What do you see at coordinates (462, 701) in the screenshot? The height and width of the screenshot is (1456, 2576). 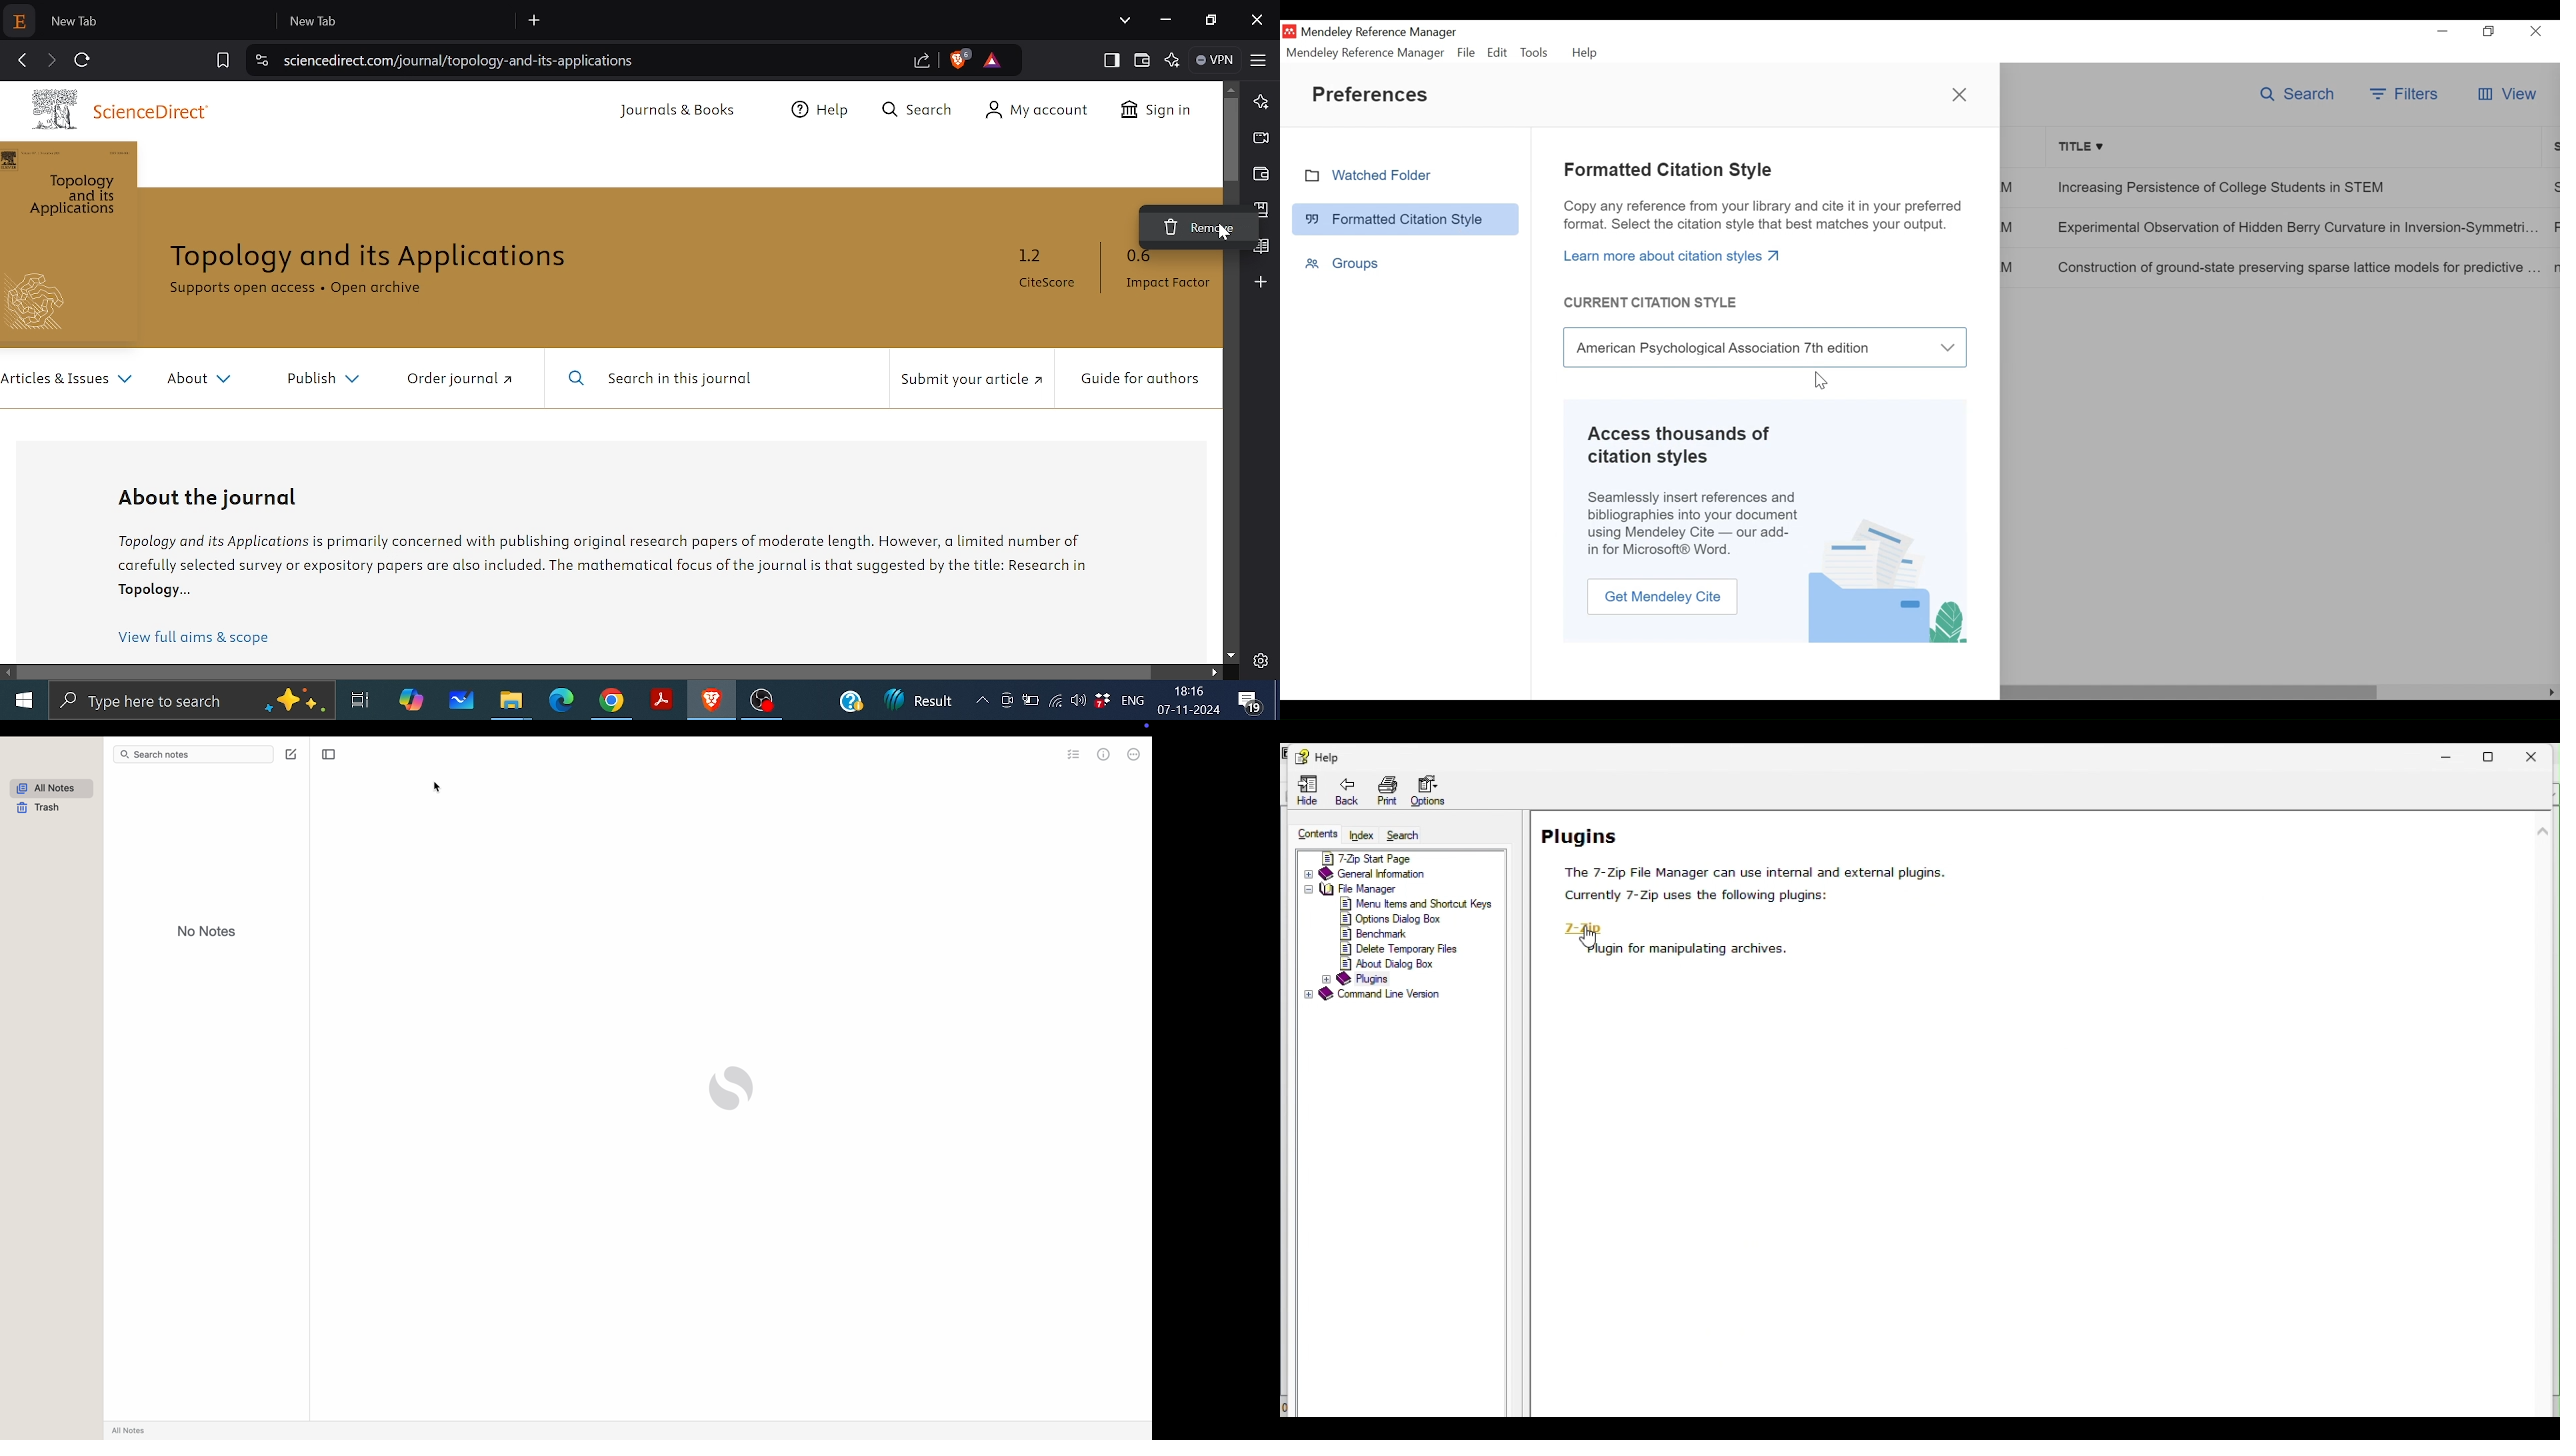 I see `whiteboard` at bounding box center [462, 701].